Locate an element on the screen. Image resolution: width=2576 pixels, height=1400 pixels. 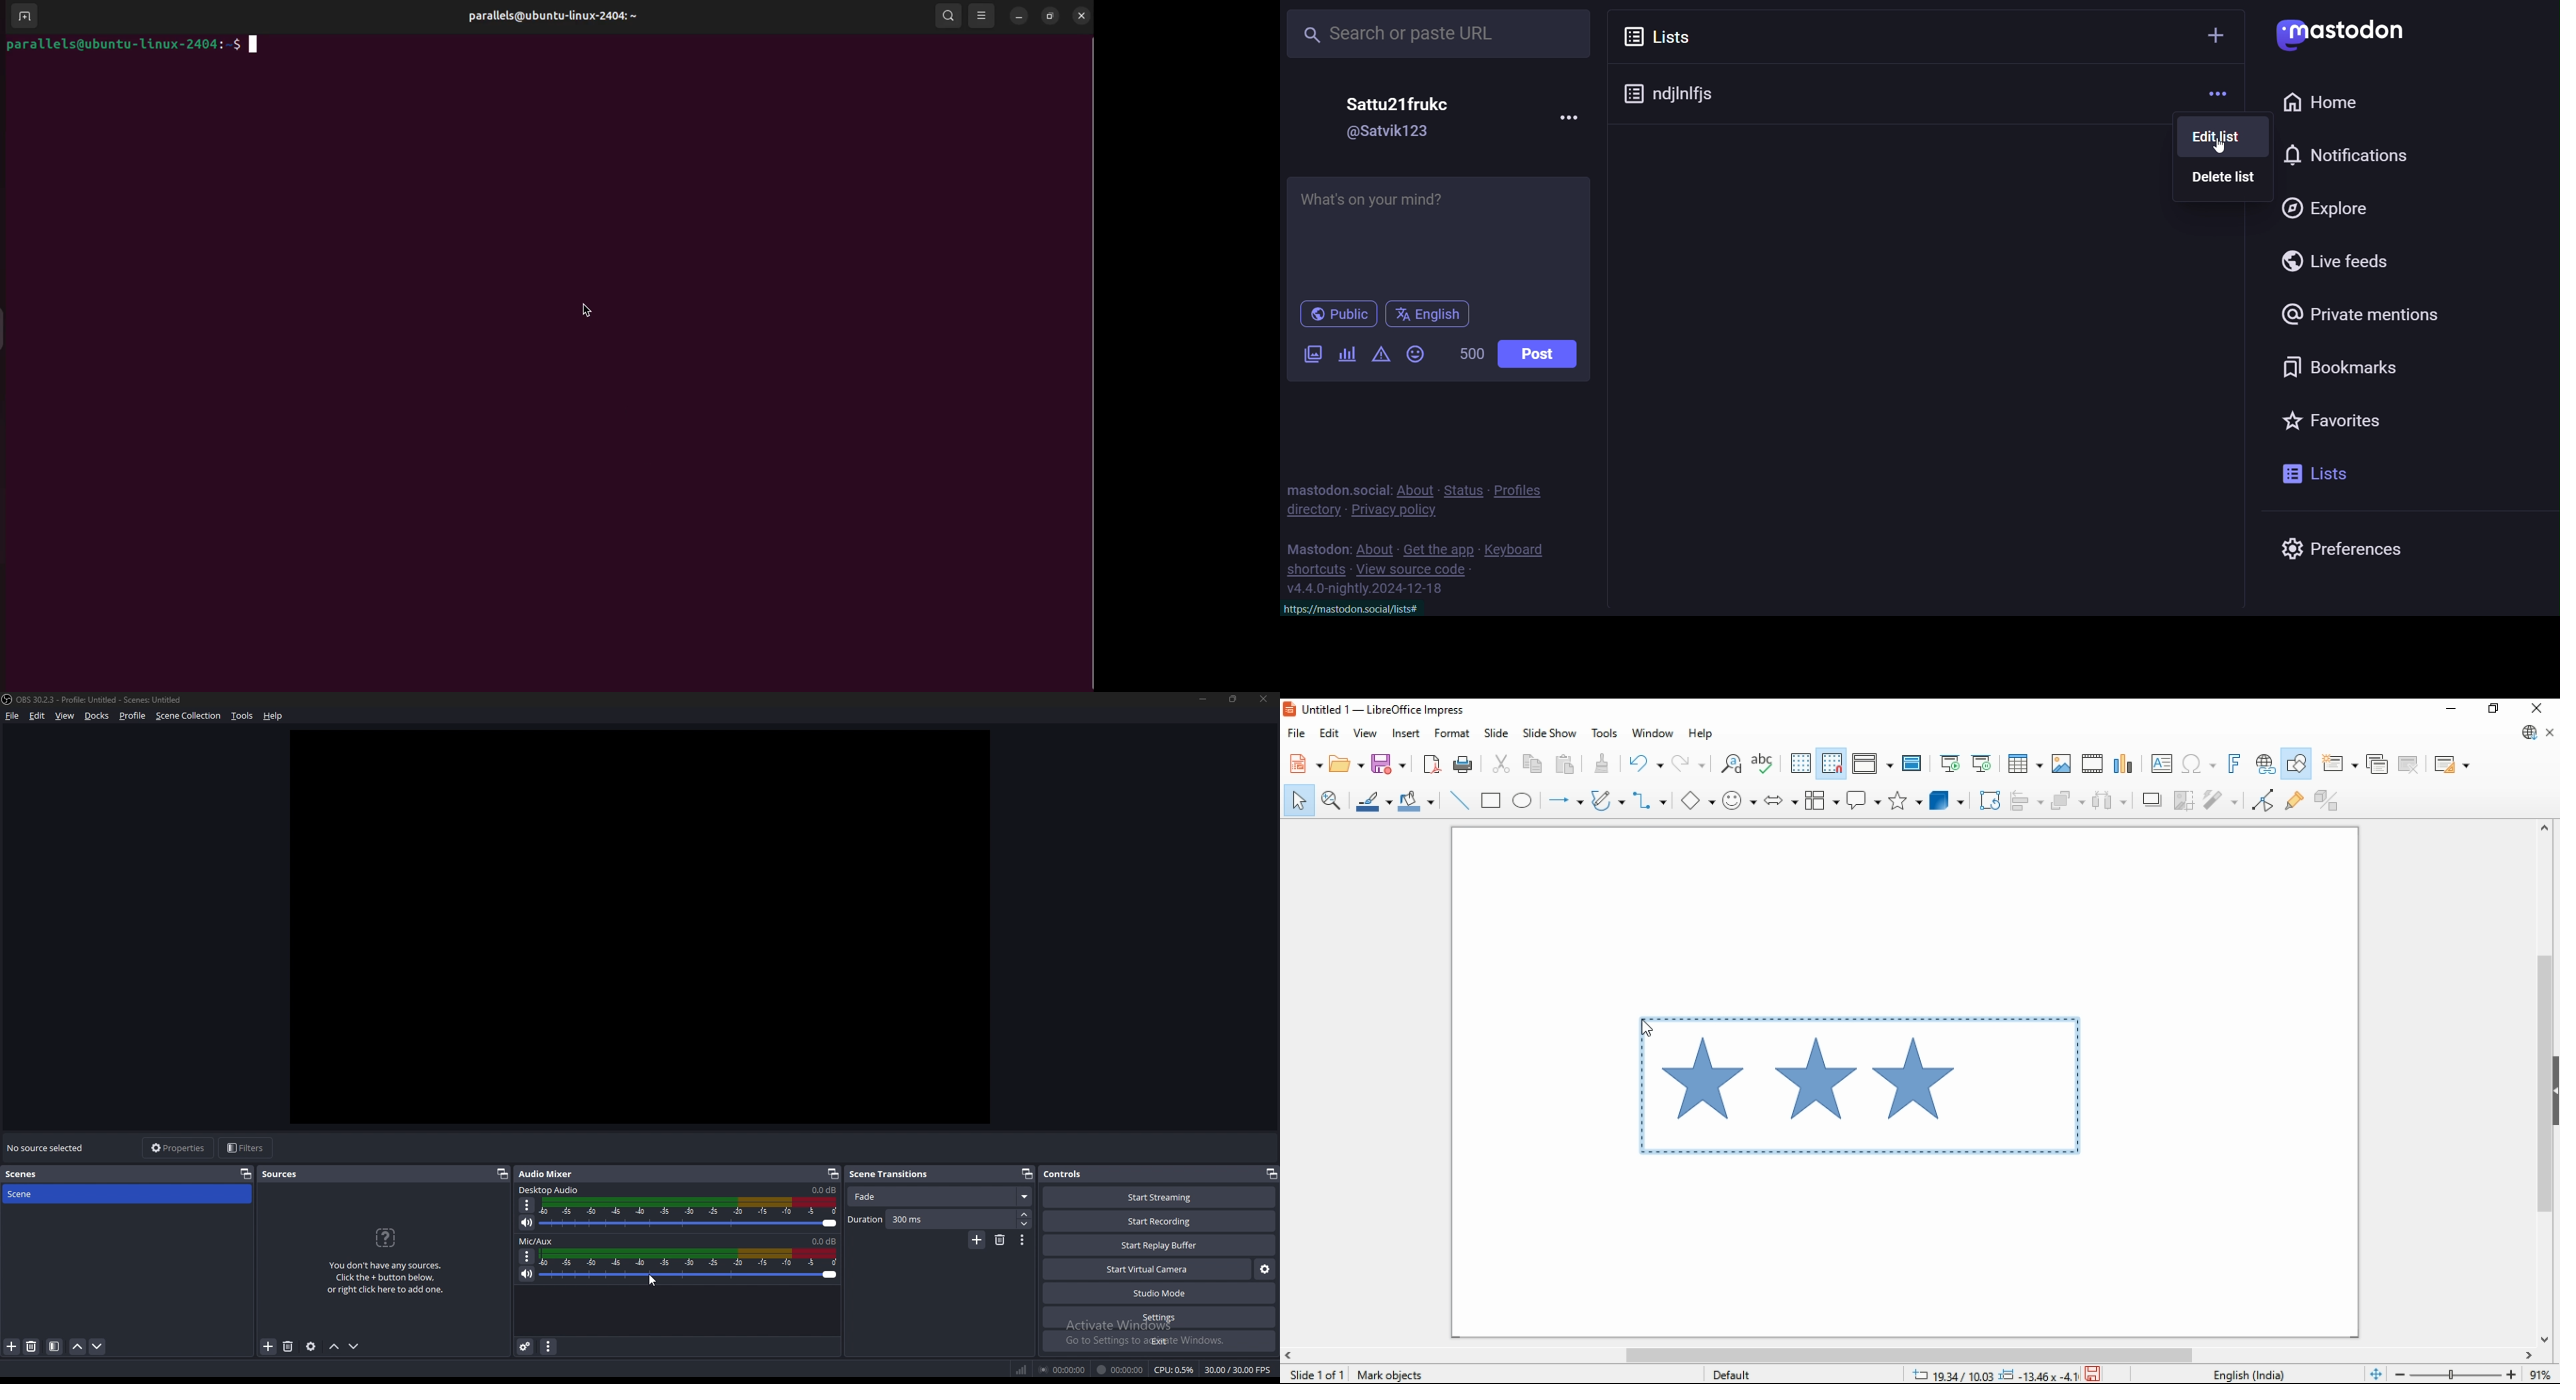
slide info is located at coordinates (1320, 1372).